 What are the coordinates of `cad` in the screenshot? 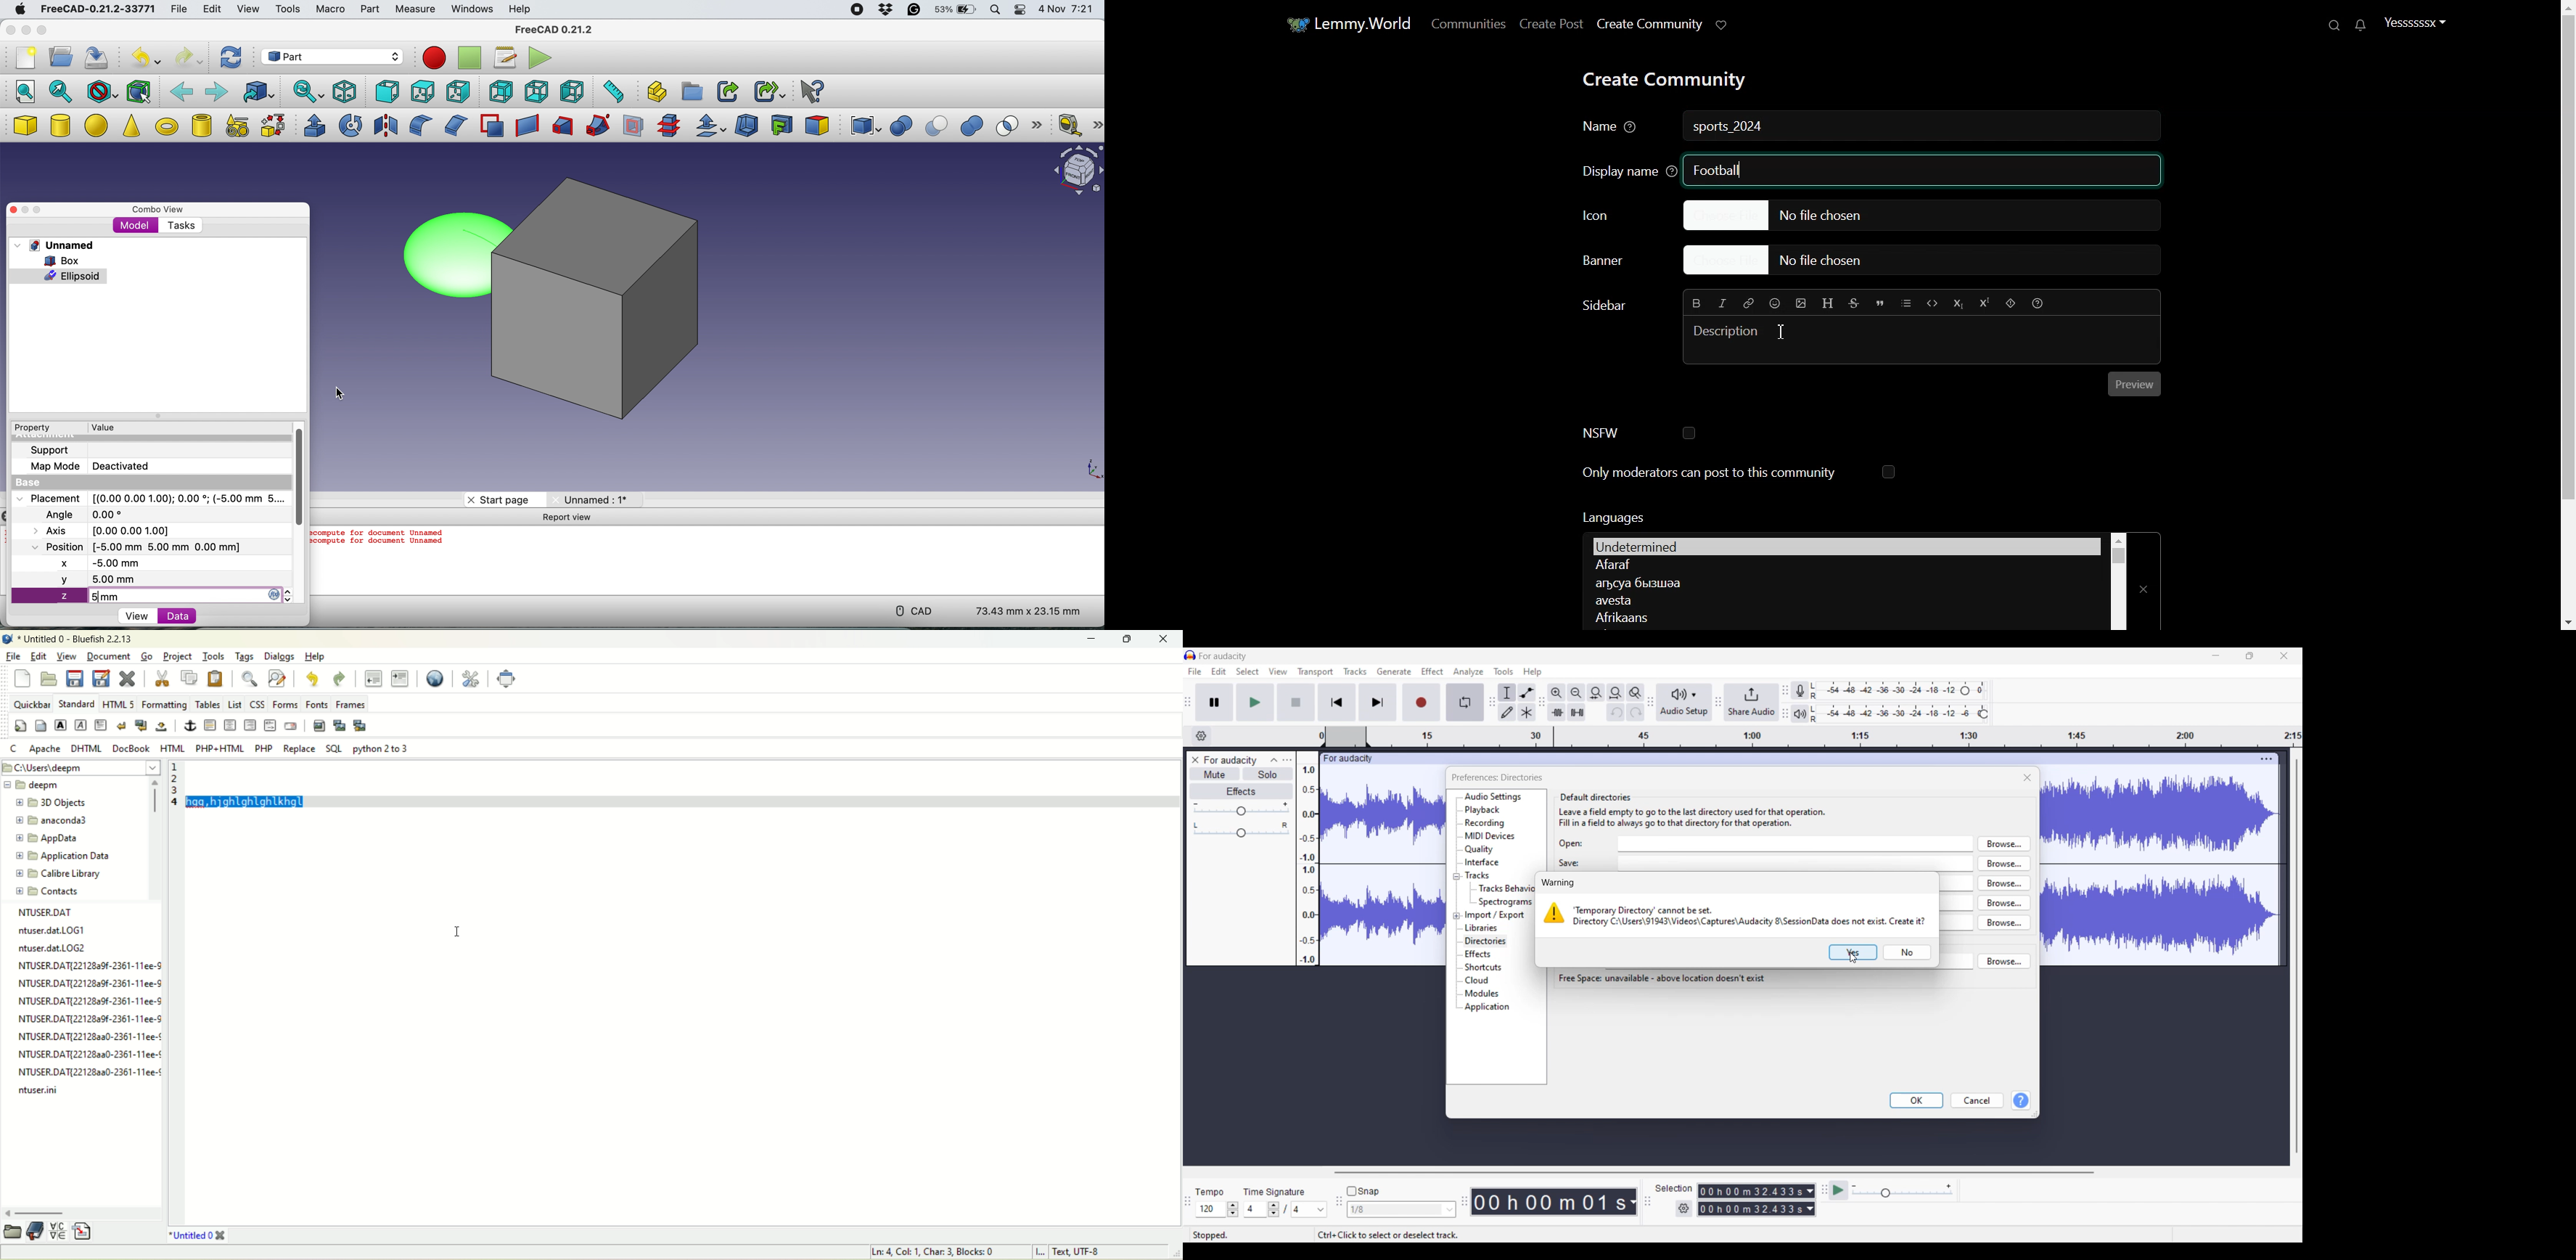 It's located at (911, 611).